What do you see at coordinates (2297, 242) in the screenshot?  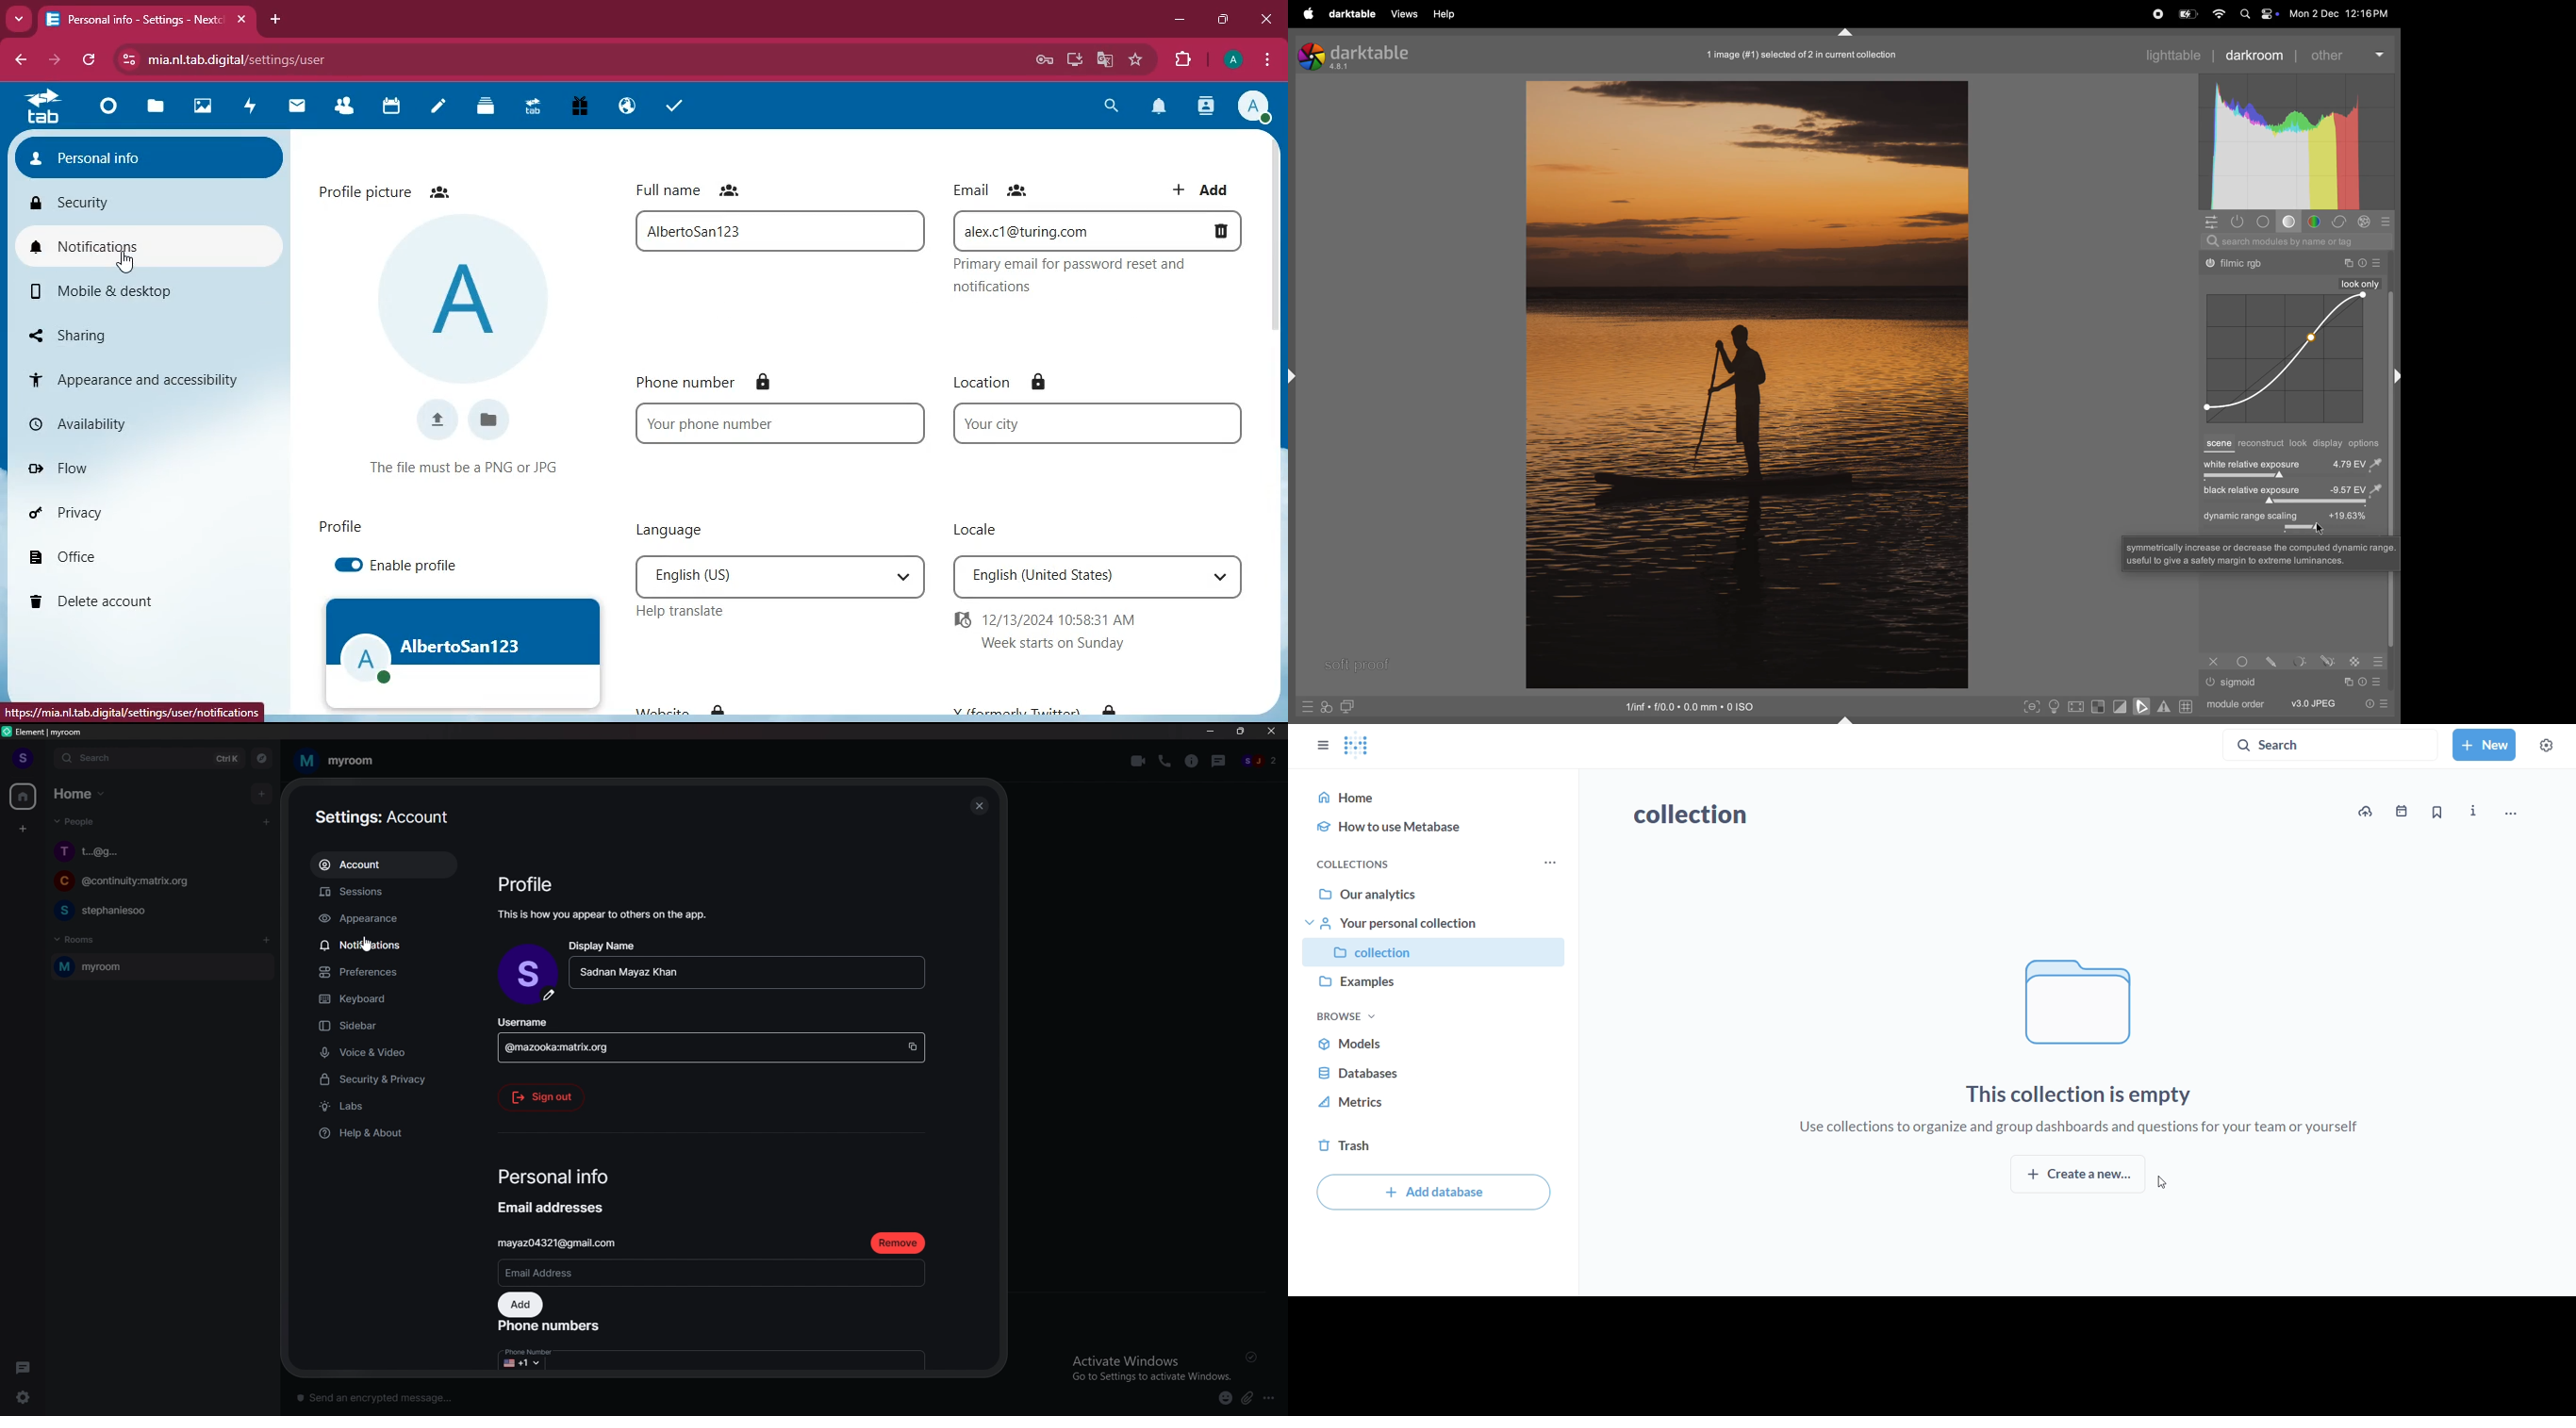 I see `searchbar` at bounding box center [2297, 242].